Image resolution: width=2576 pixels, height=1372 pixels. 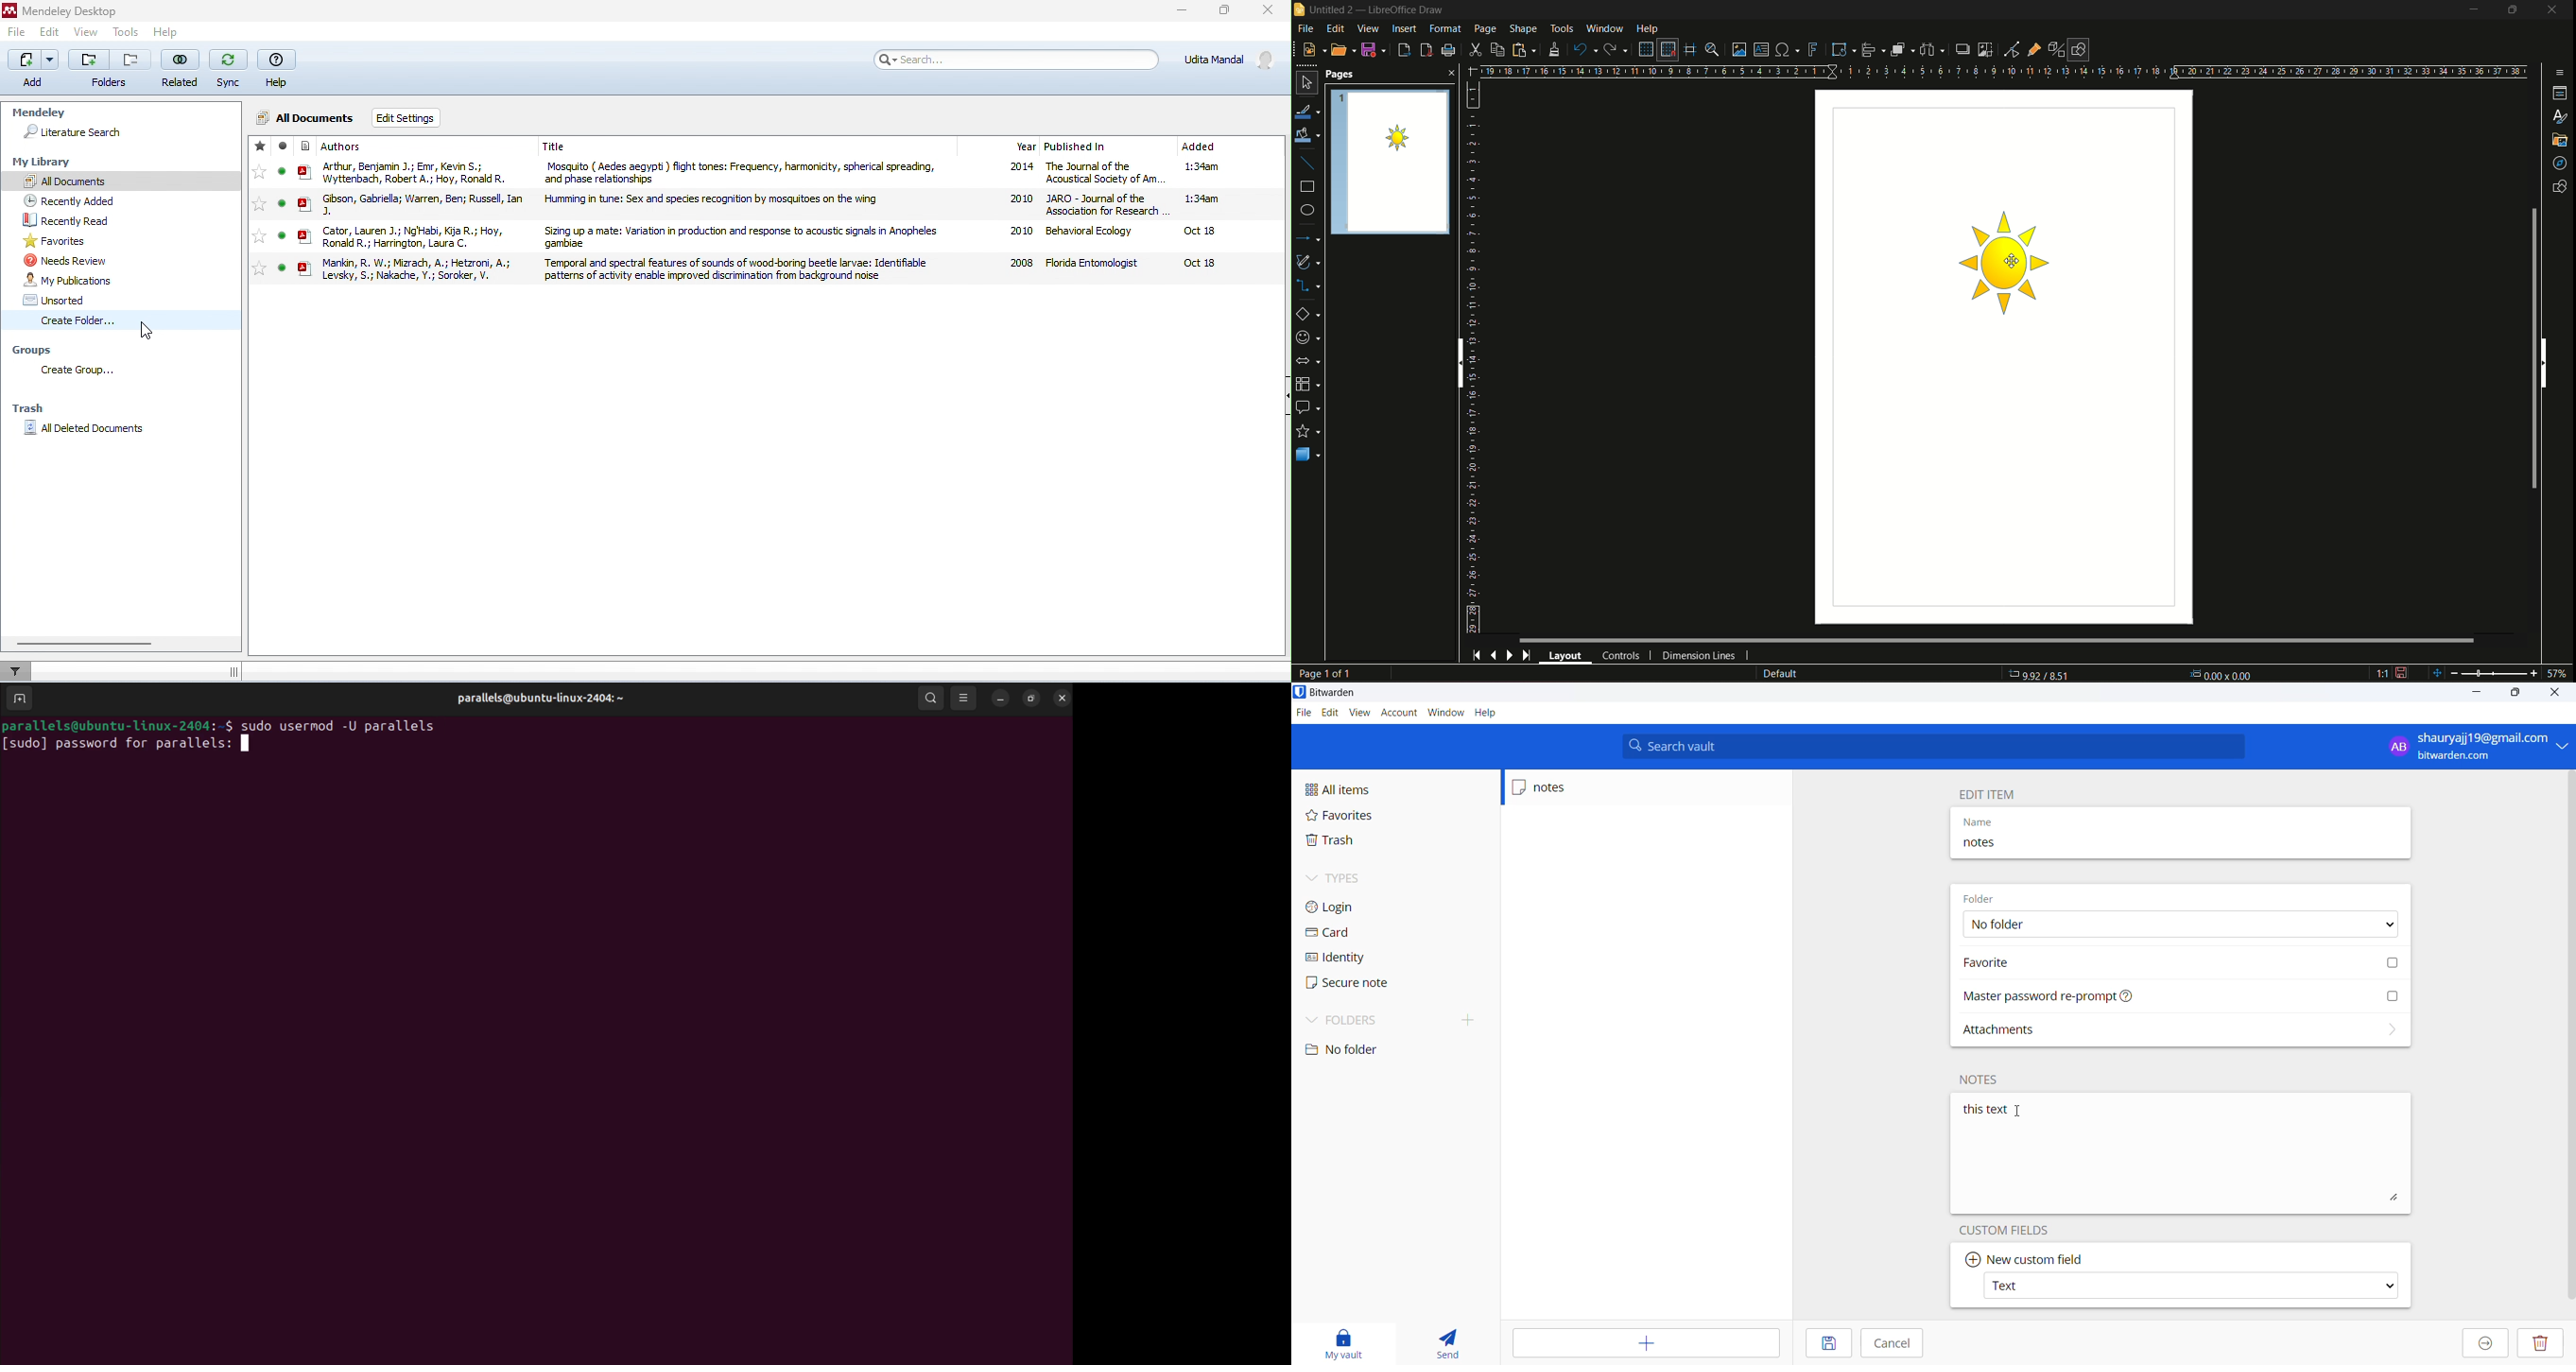 I want to click on mark as read, so click(x=282, y=203).